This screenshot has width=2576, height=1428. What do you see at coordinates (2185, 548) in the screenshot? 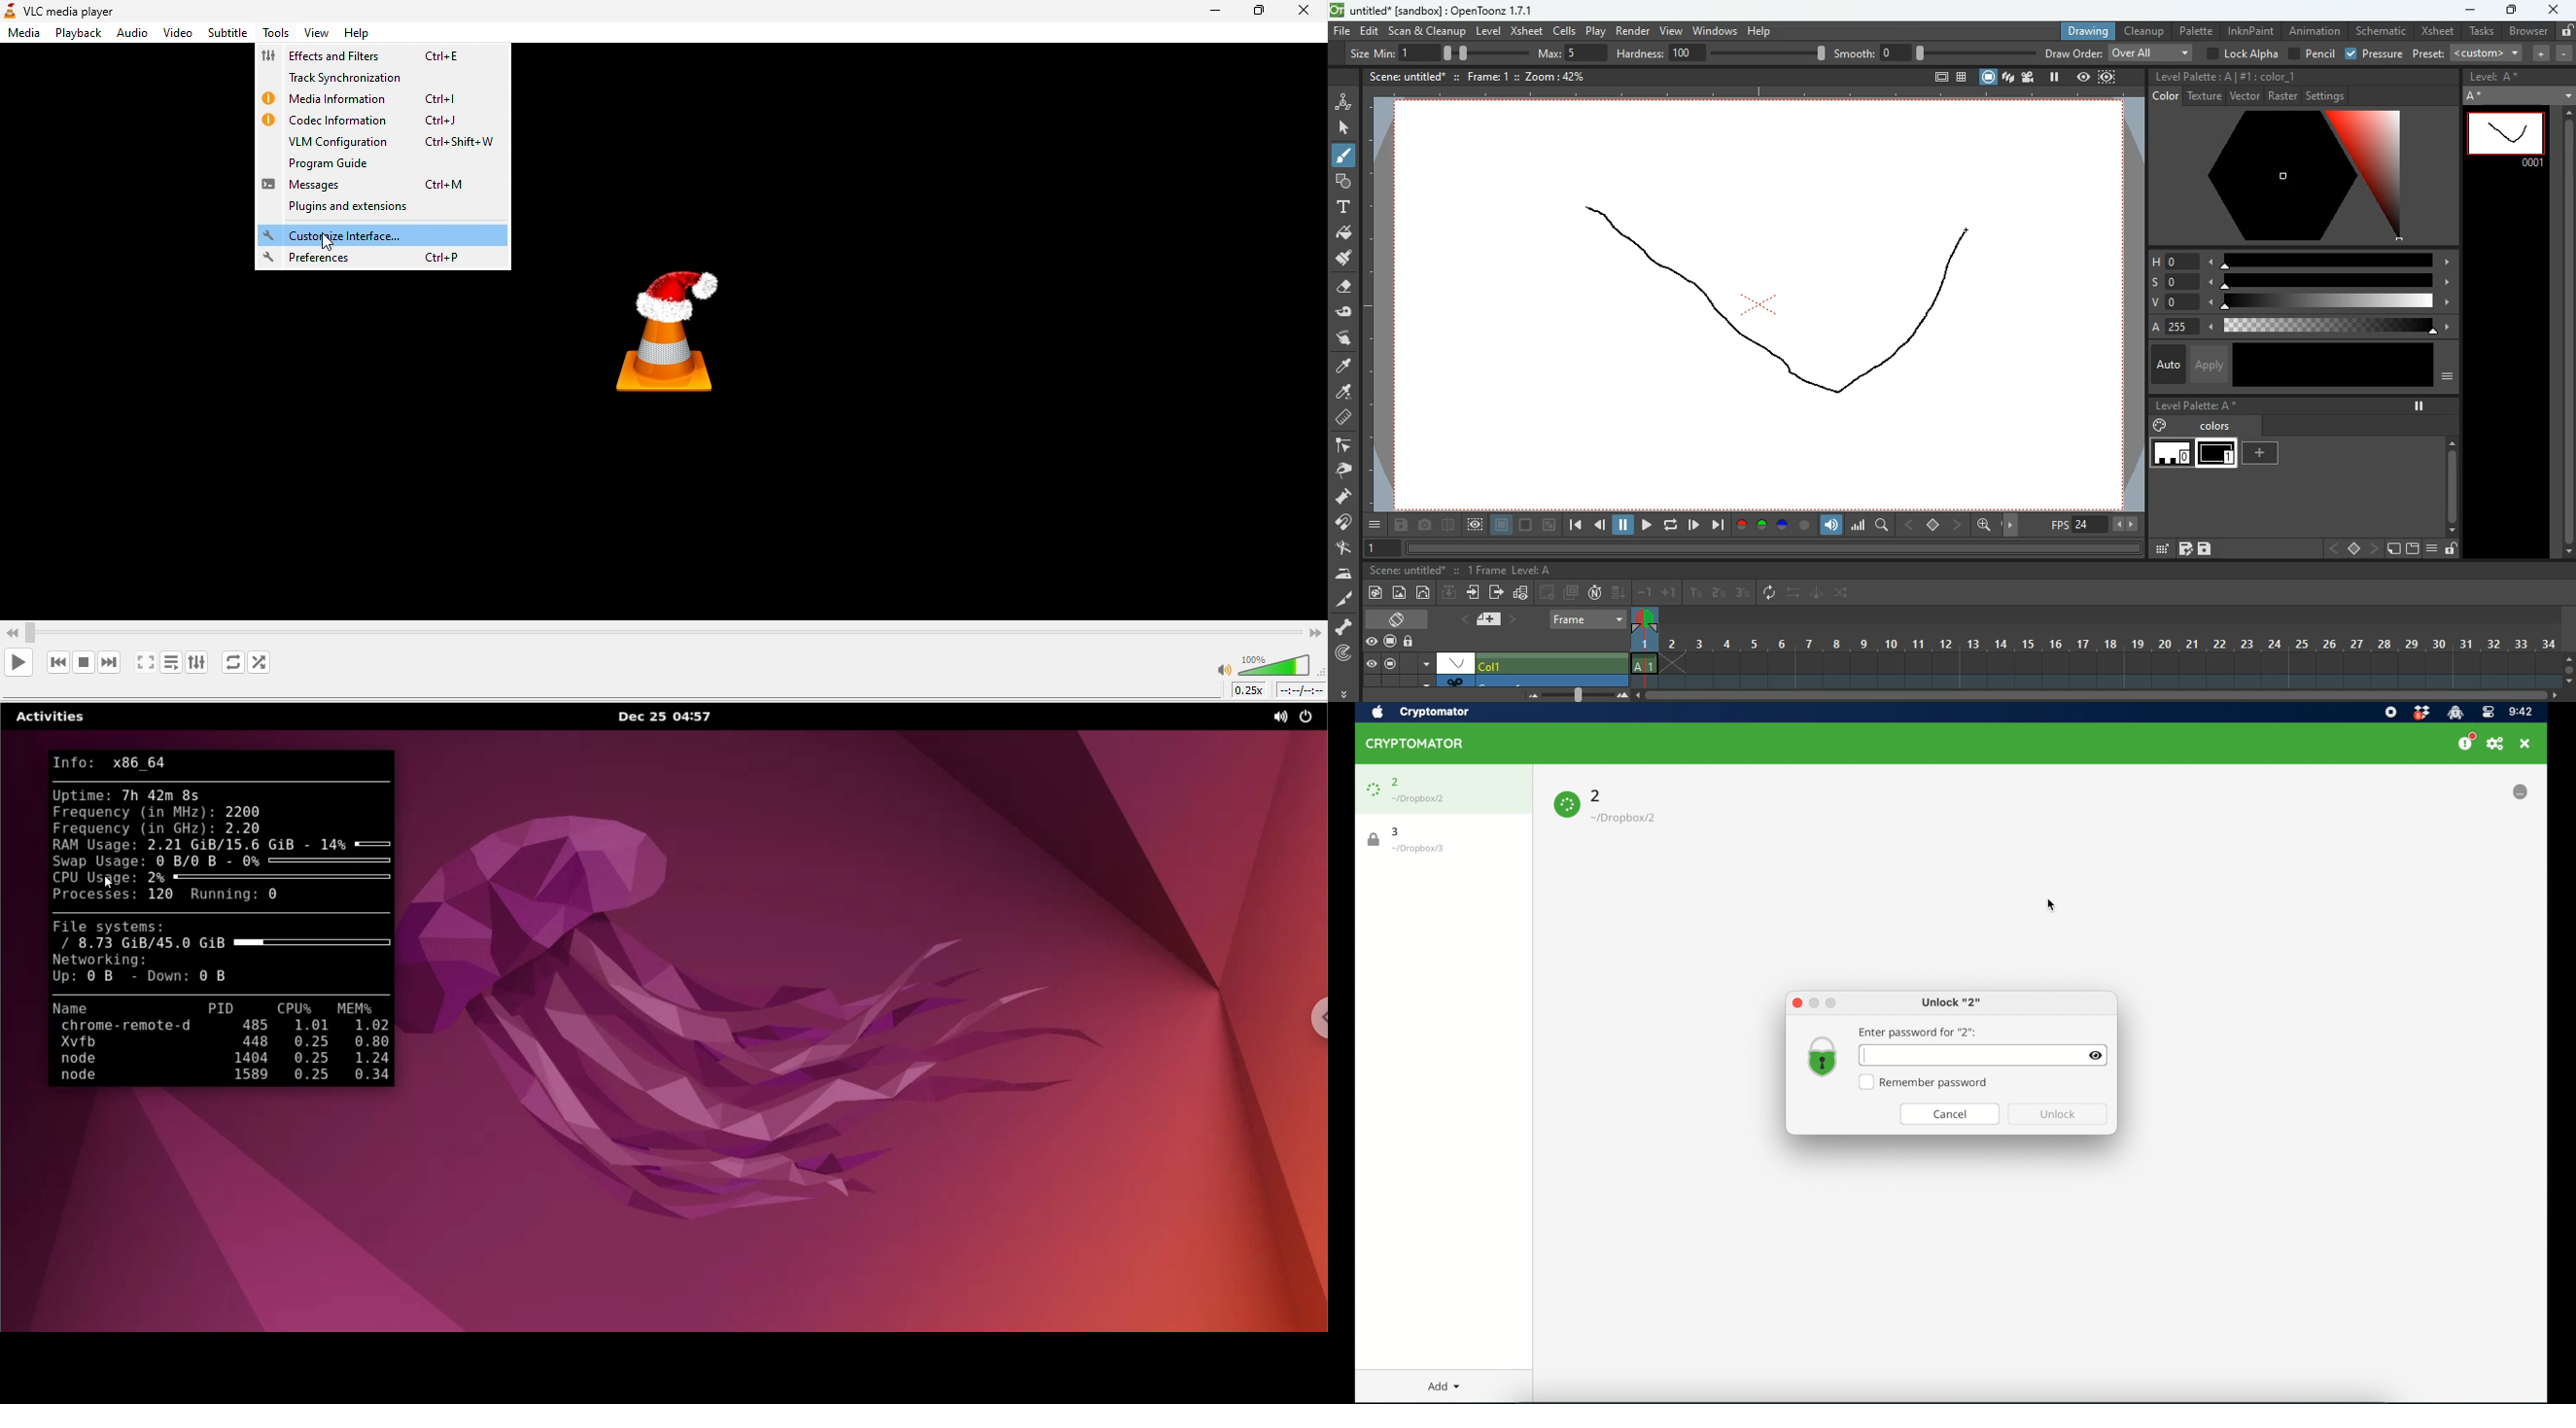
I see `edit save file` at bounding box center [2185, 548].